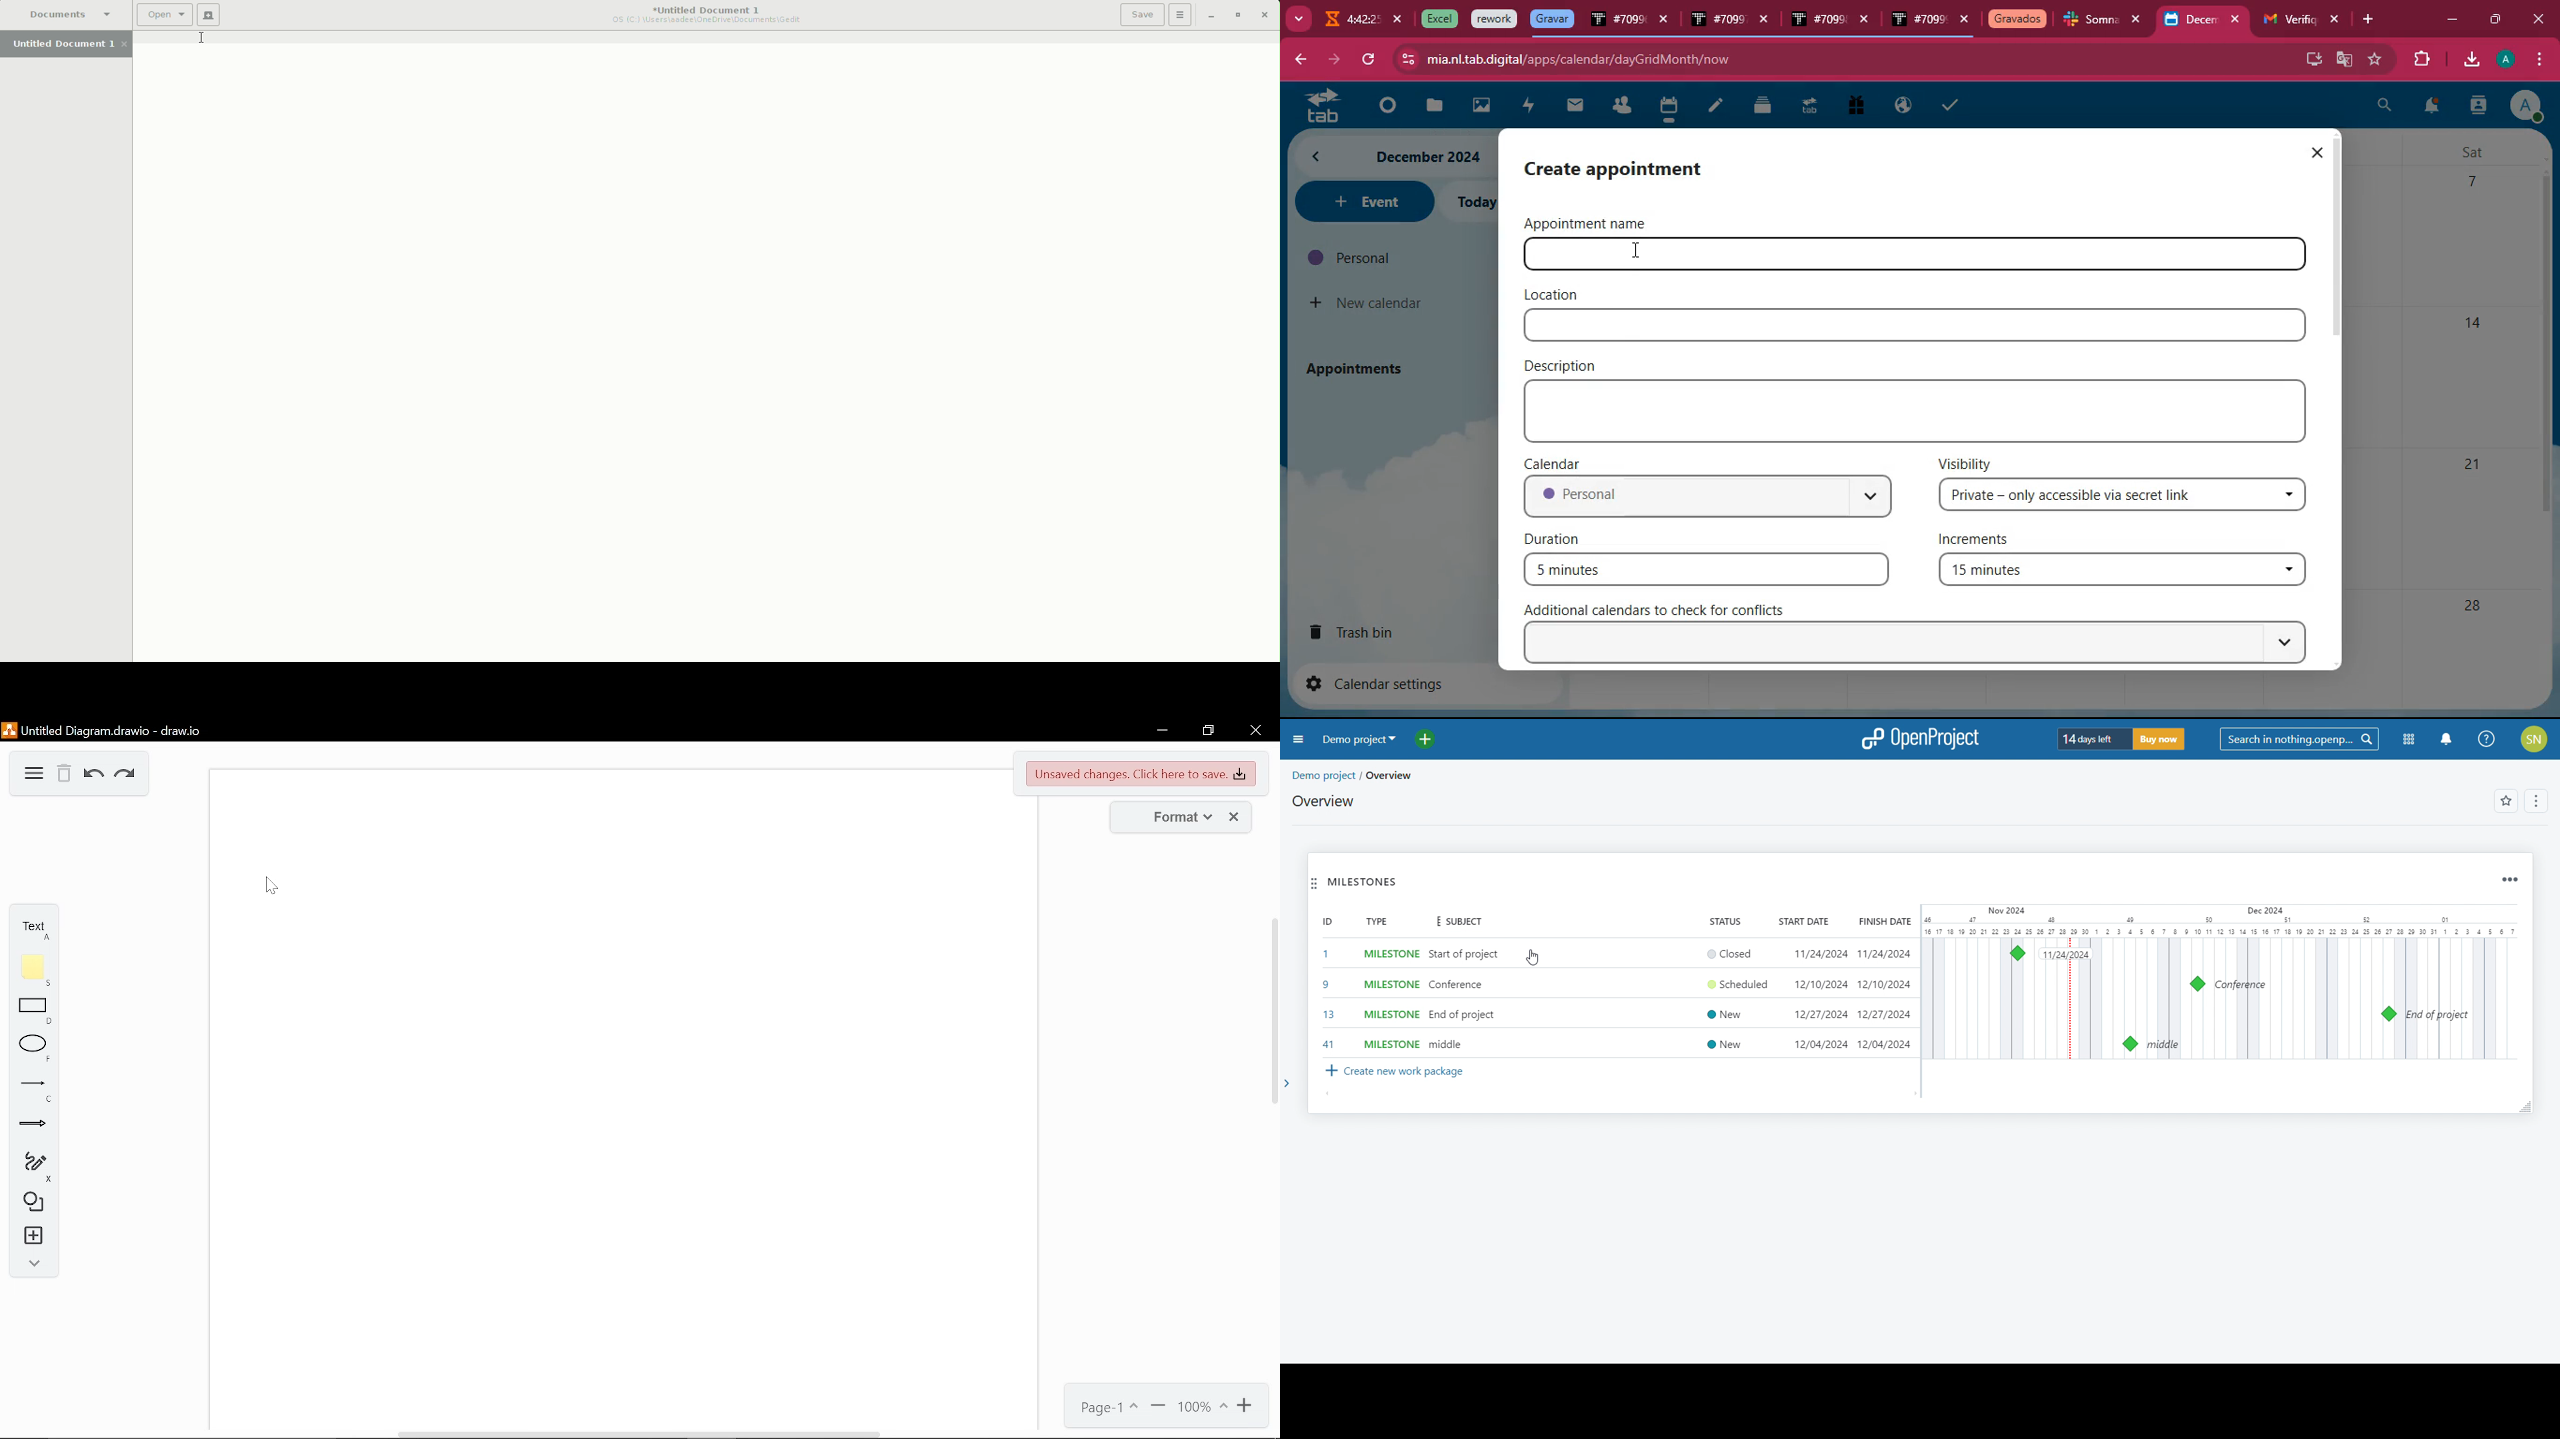 The height and width of the screenshot is (1456, 2576). What do you see at coordinates (1170, 816) in the screenshot?
I see `format` at bounding box center [1170, 816].